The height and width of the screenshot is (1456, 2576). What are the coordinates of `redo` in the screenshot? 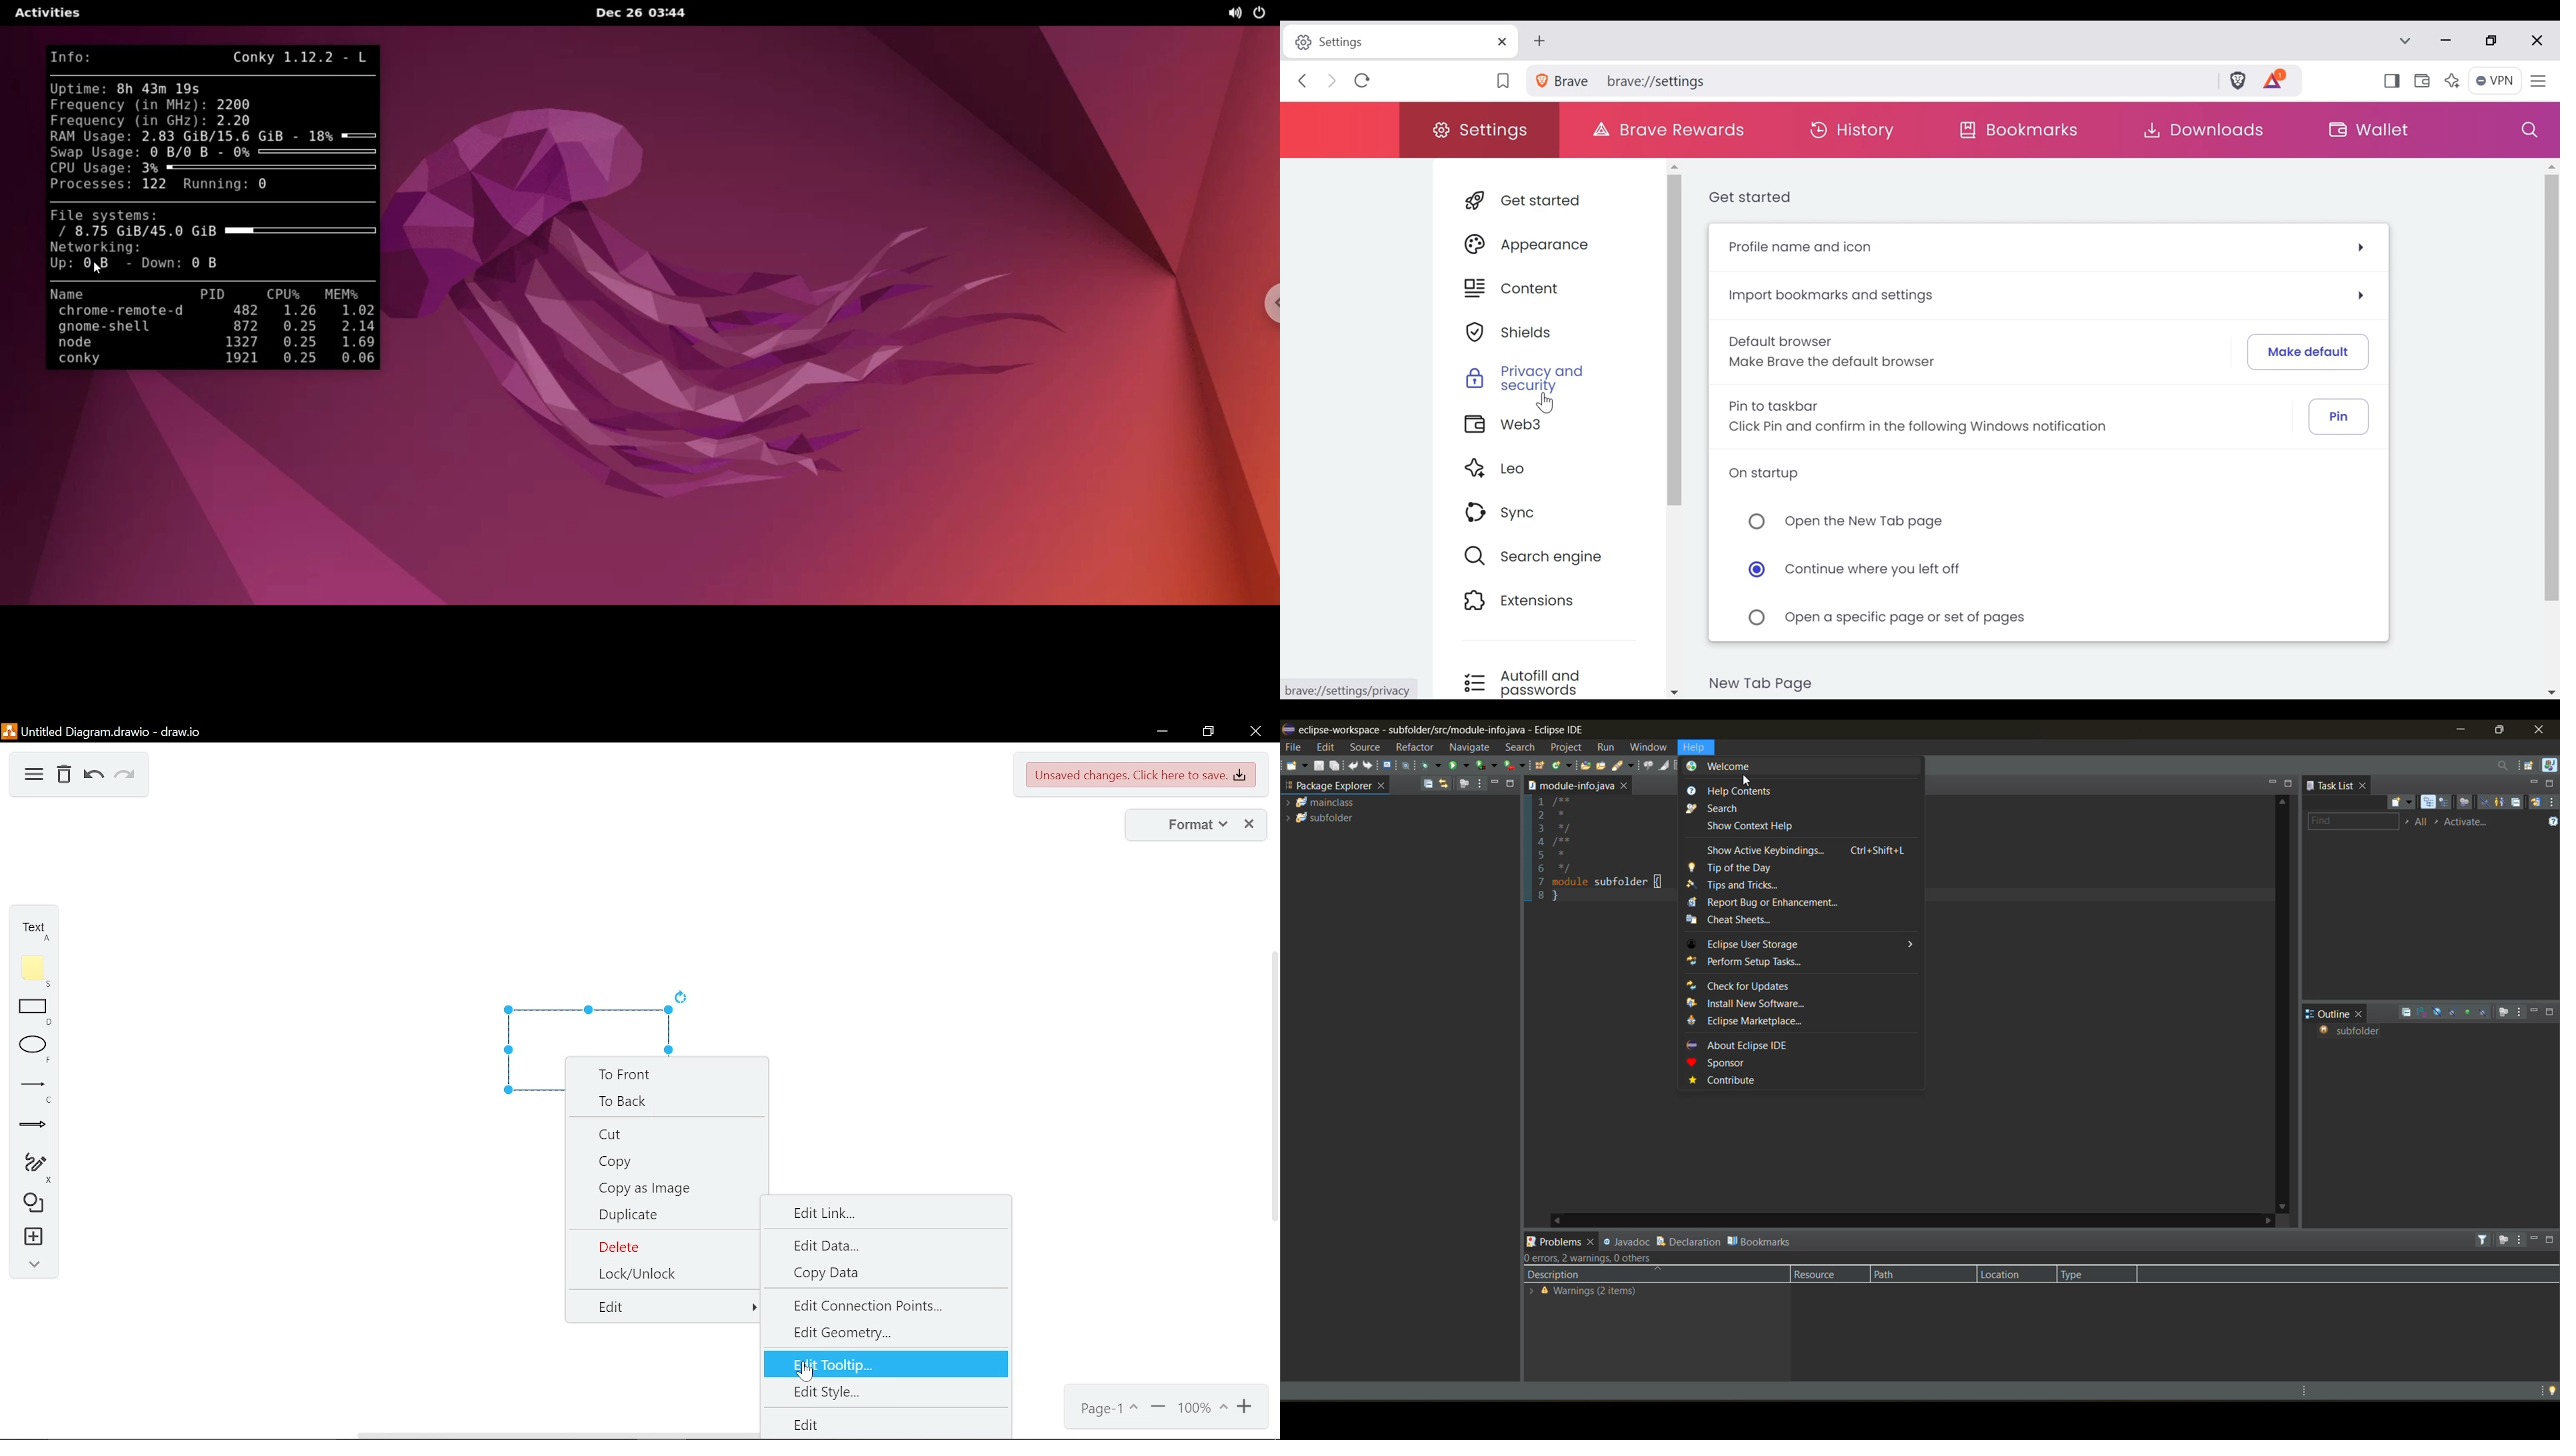 It's located at (125, 777).